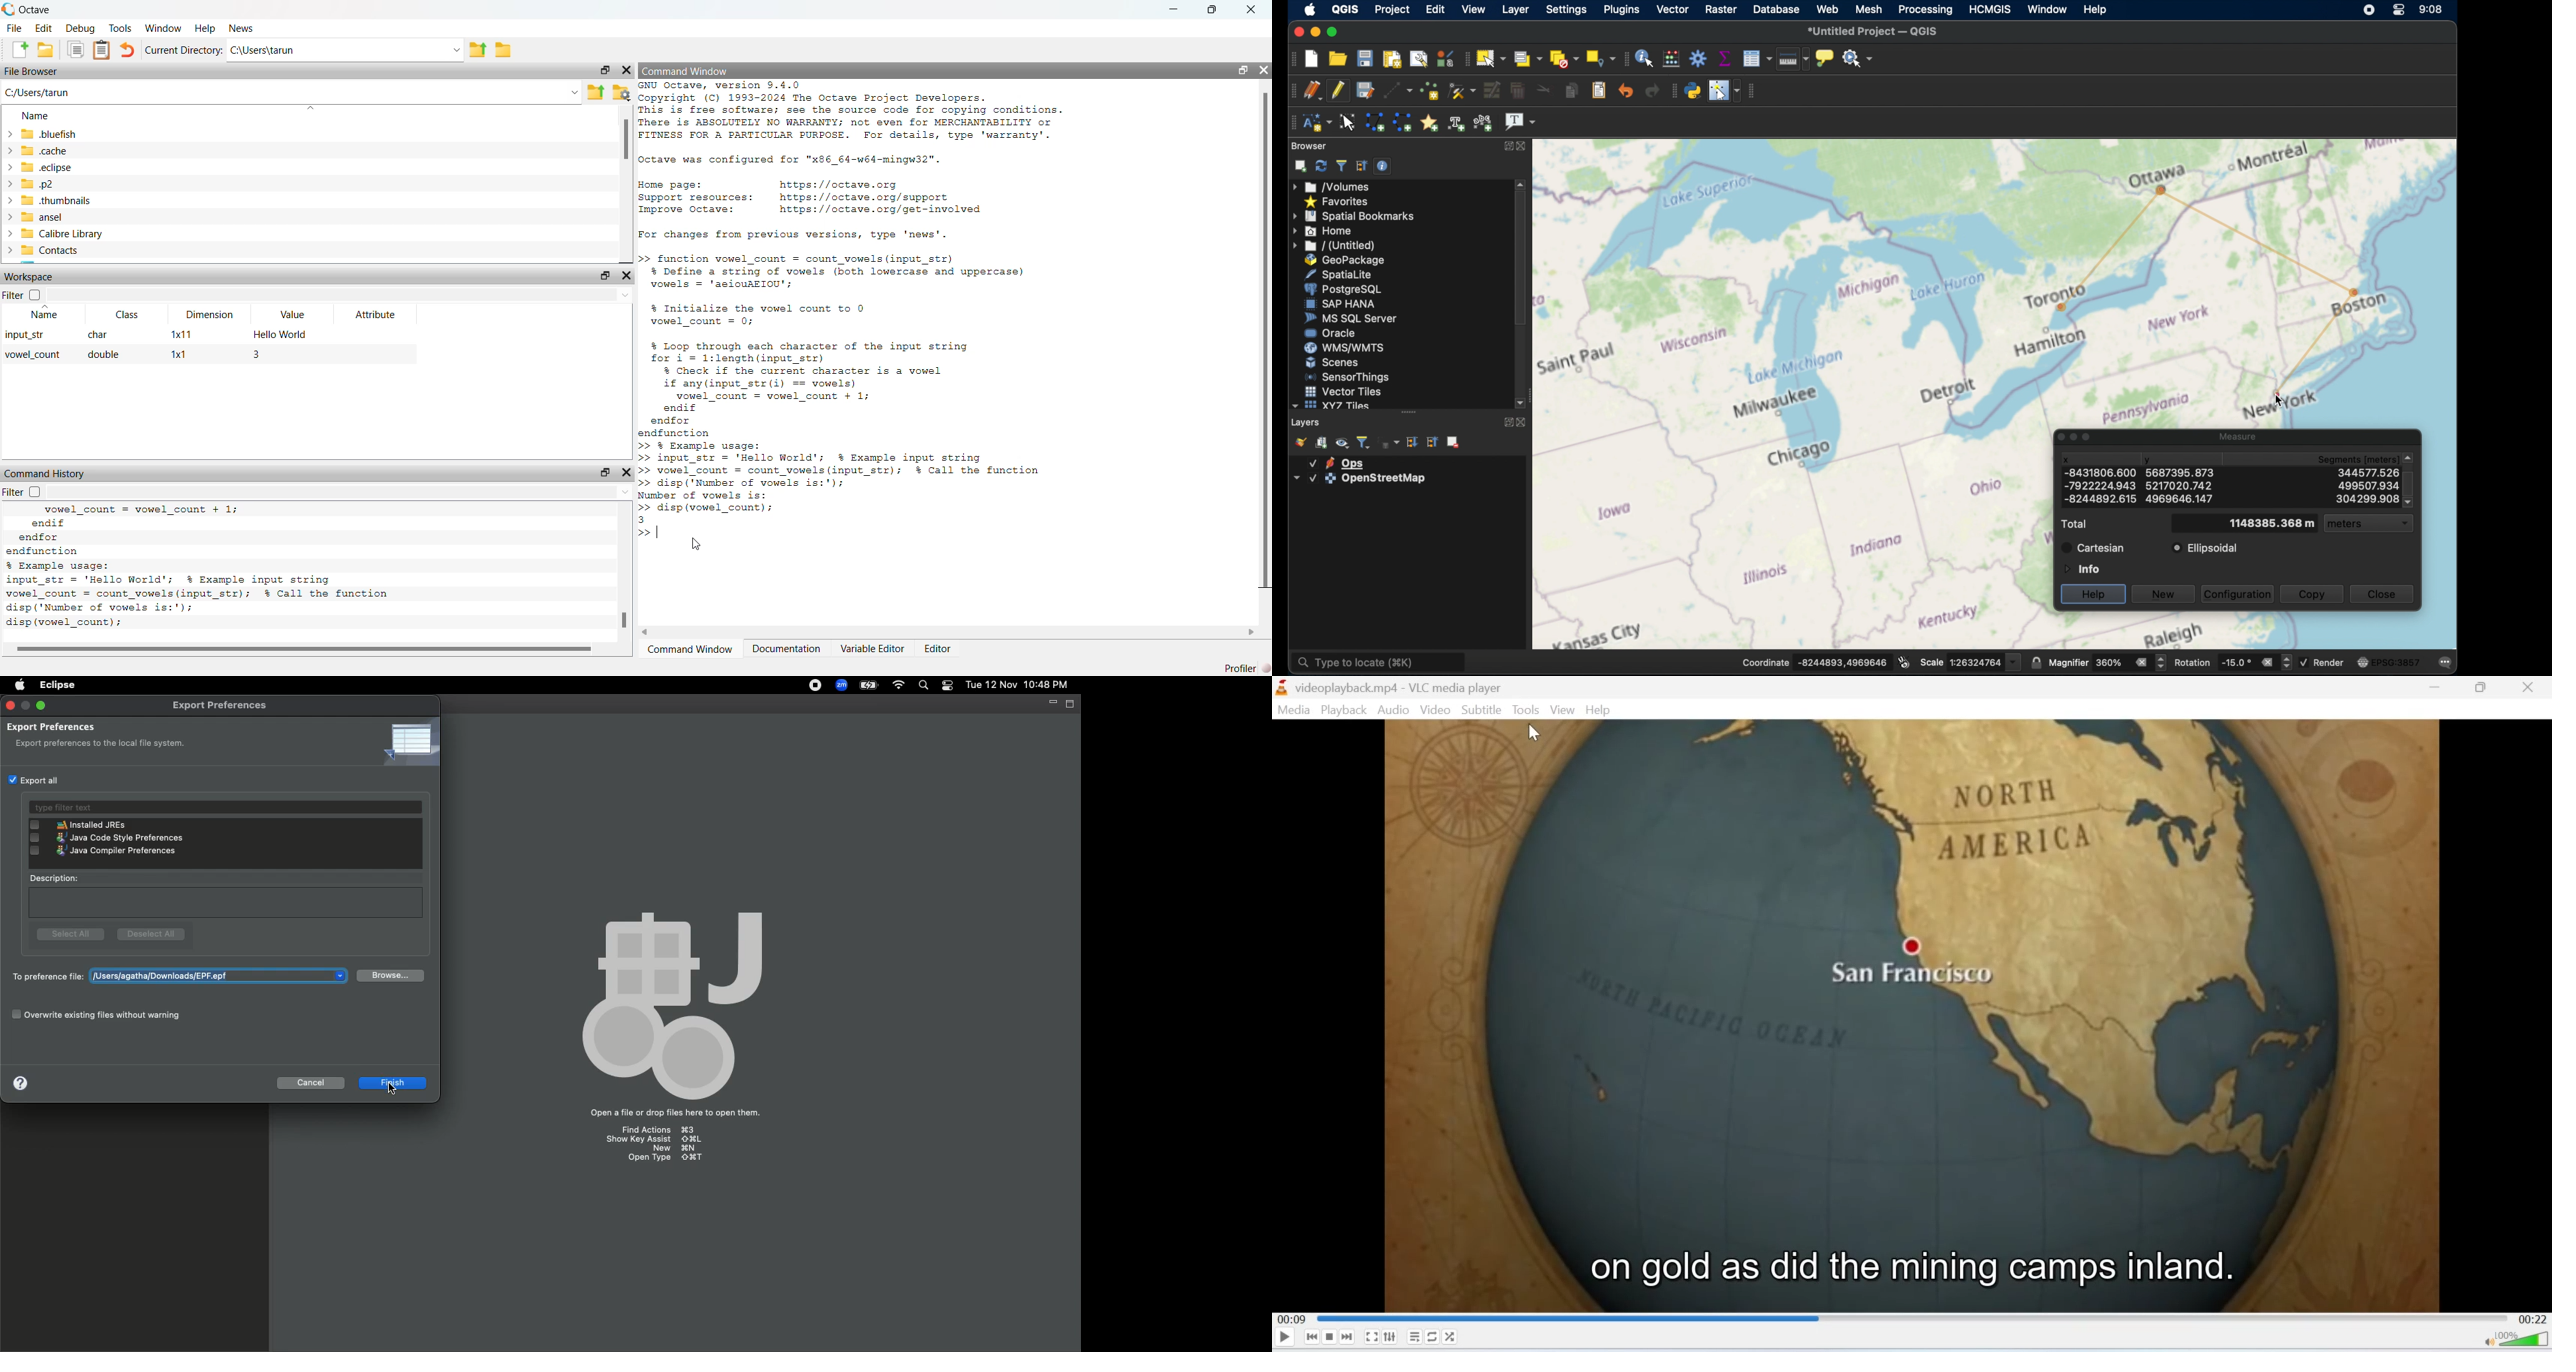  I want to click on Dimension, so click(210, 314).